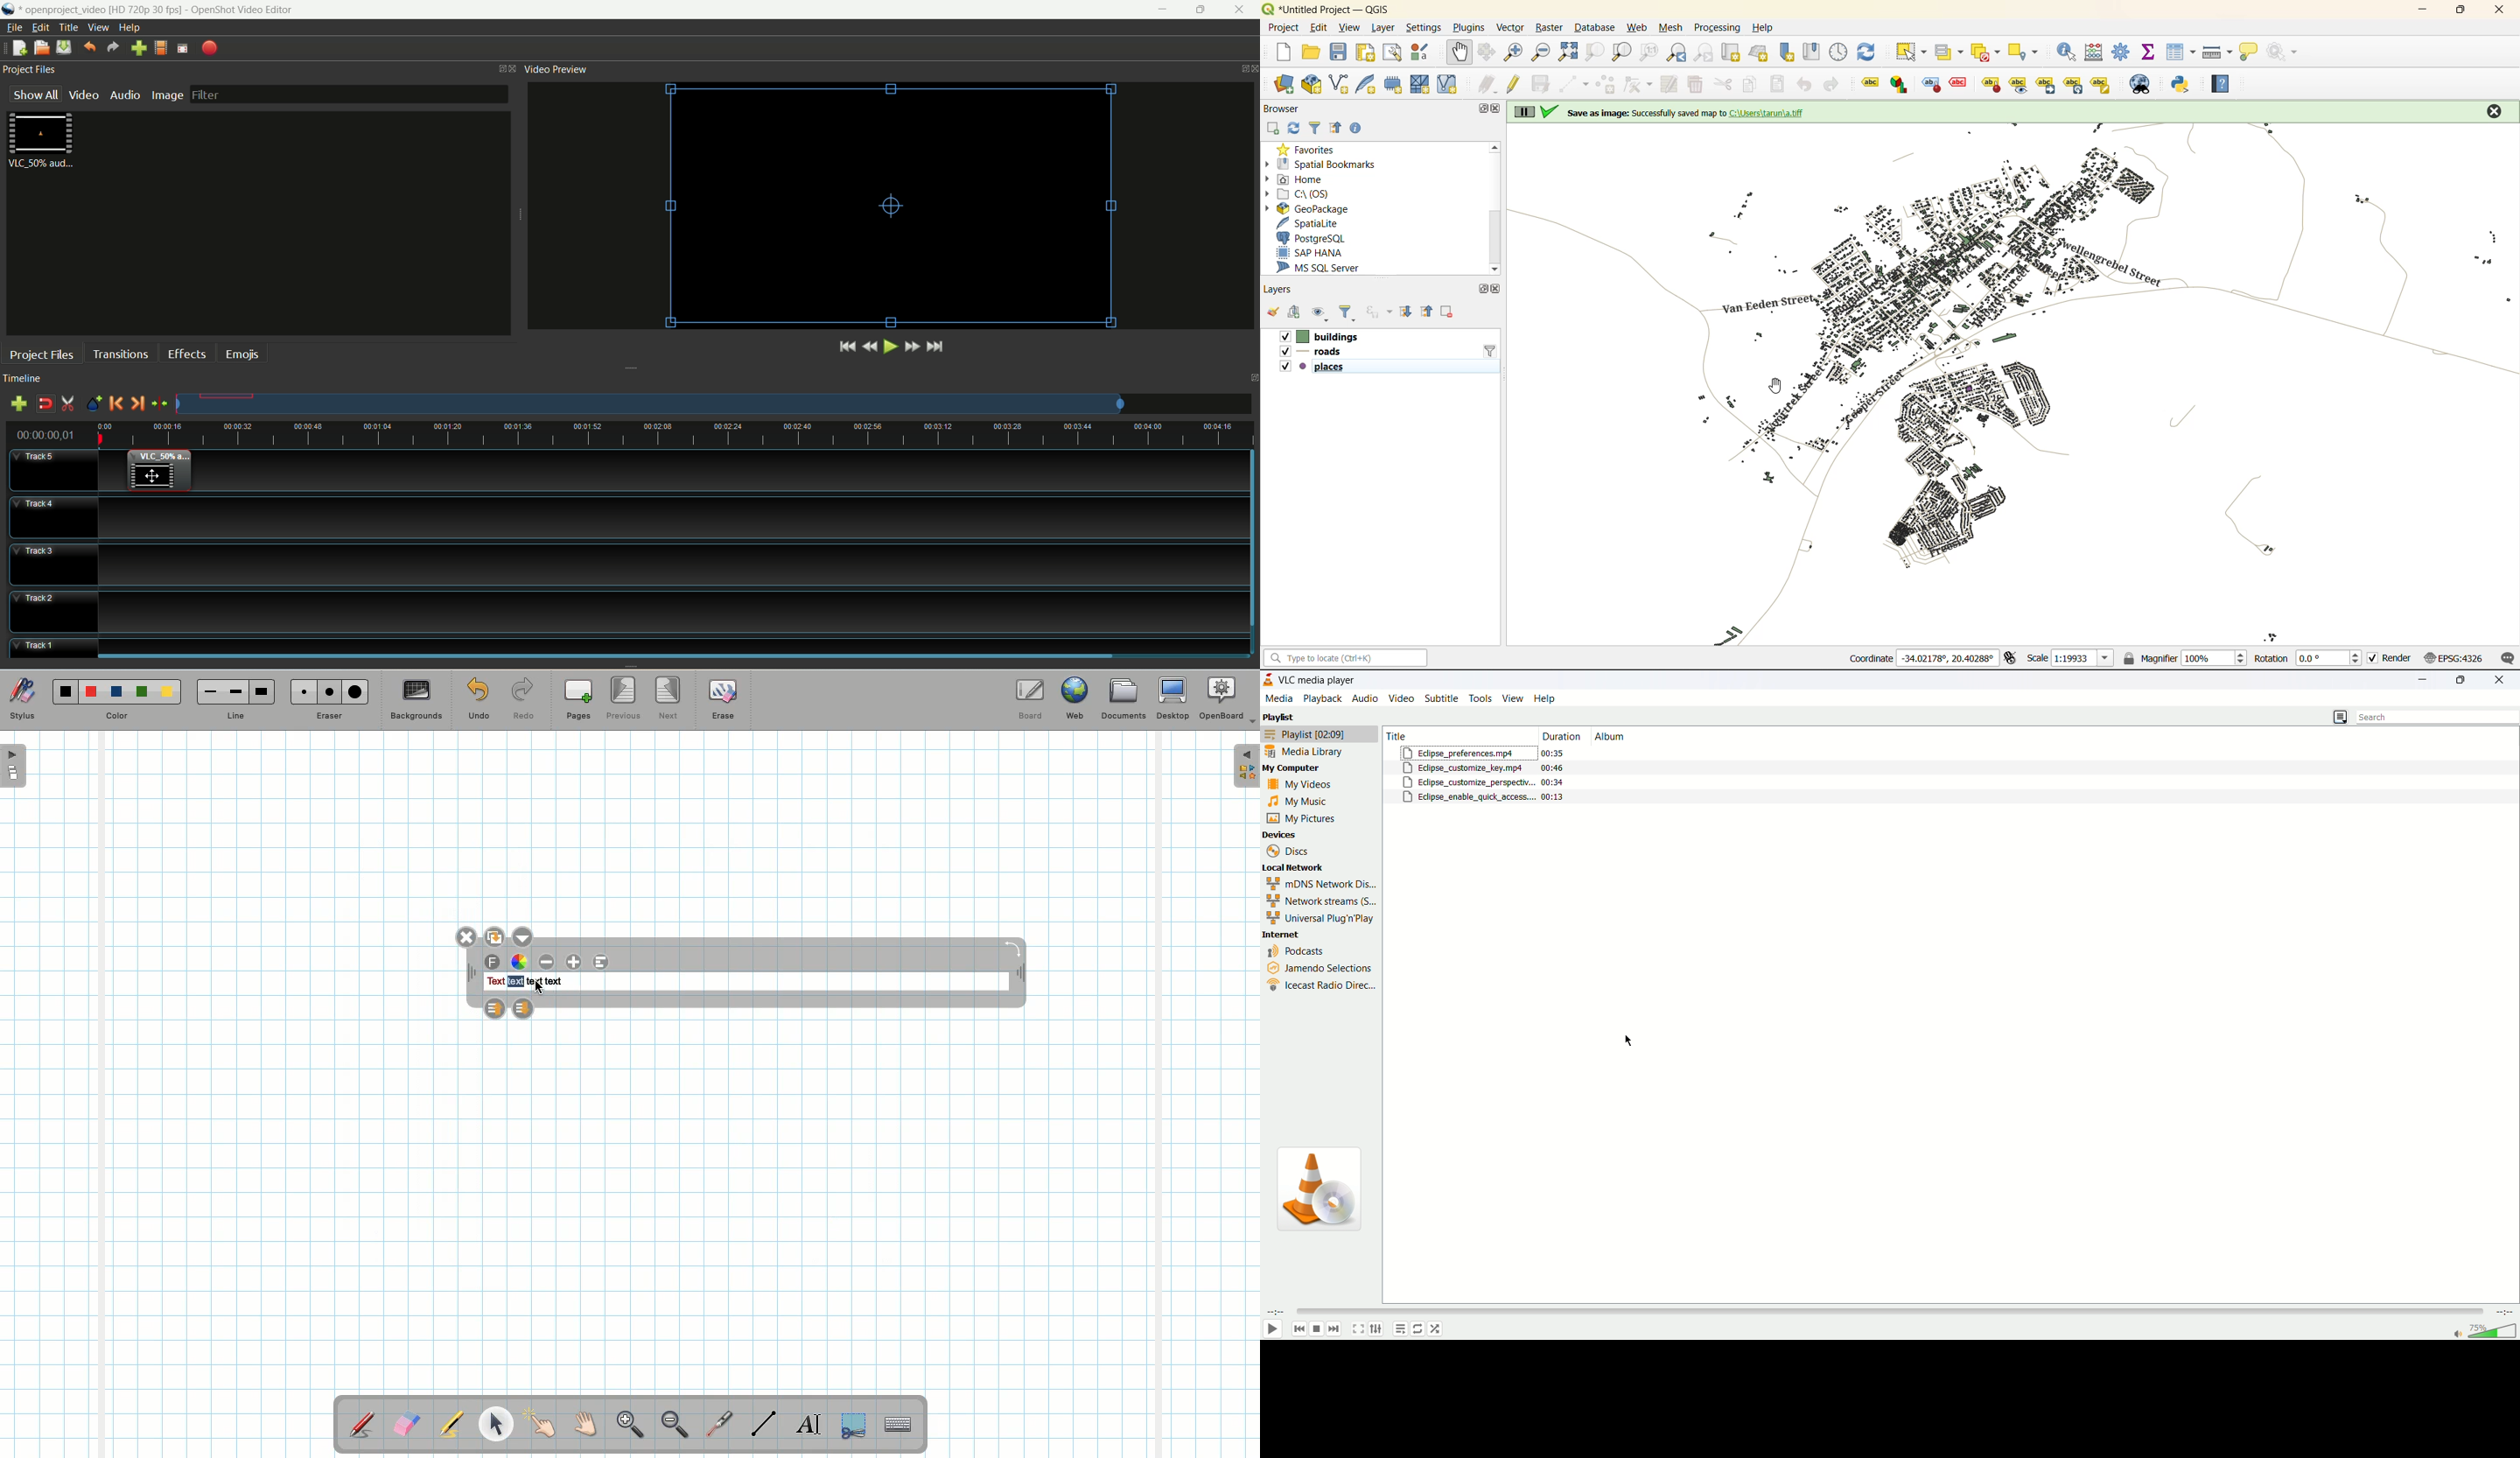 The width and height of the screenshot is (2520, 1484). Describe the element at coordinates (117, 692) in the screenshot. I see `Blue` at that location.